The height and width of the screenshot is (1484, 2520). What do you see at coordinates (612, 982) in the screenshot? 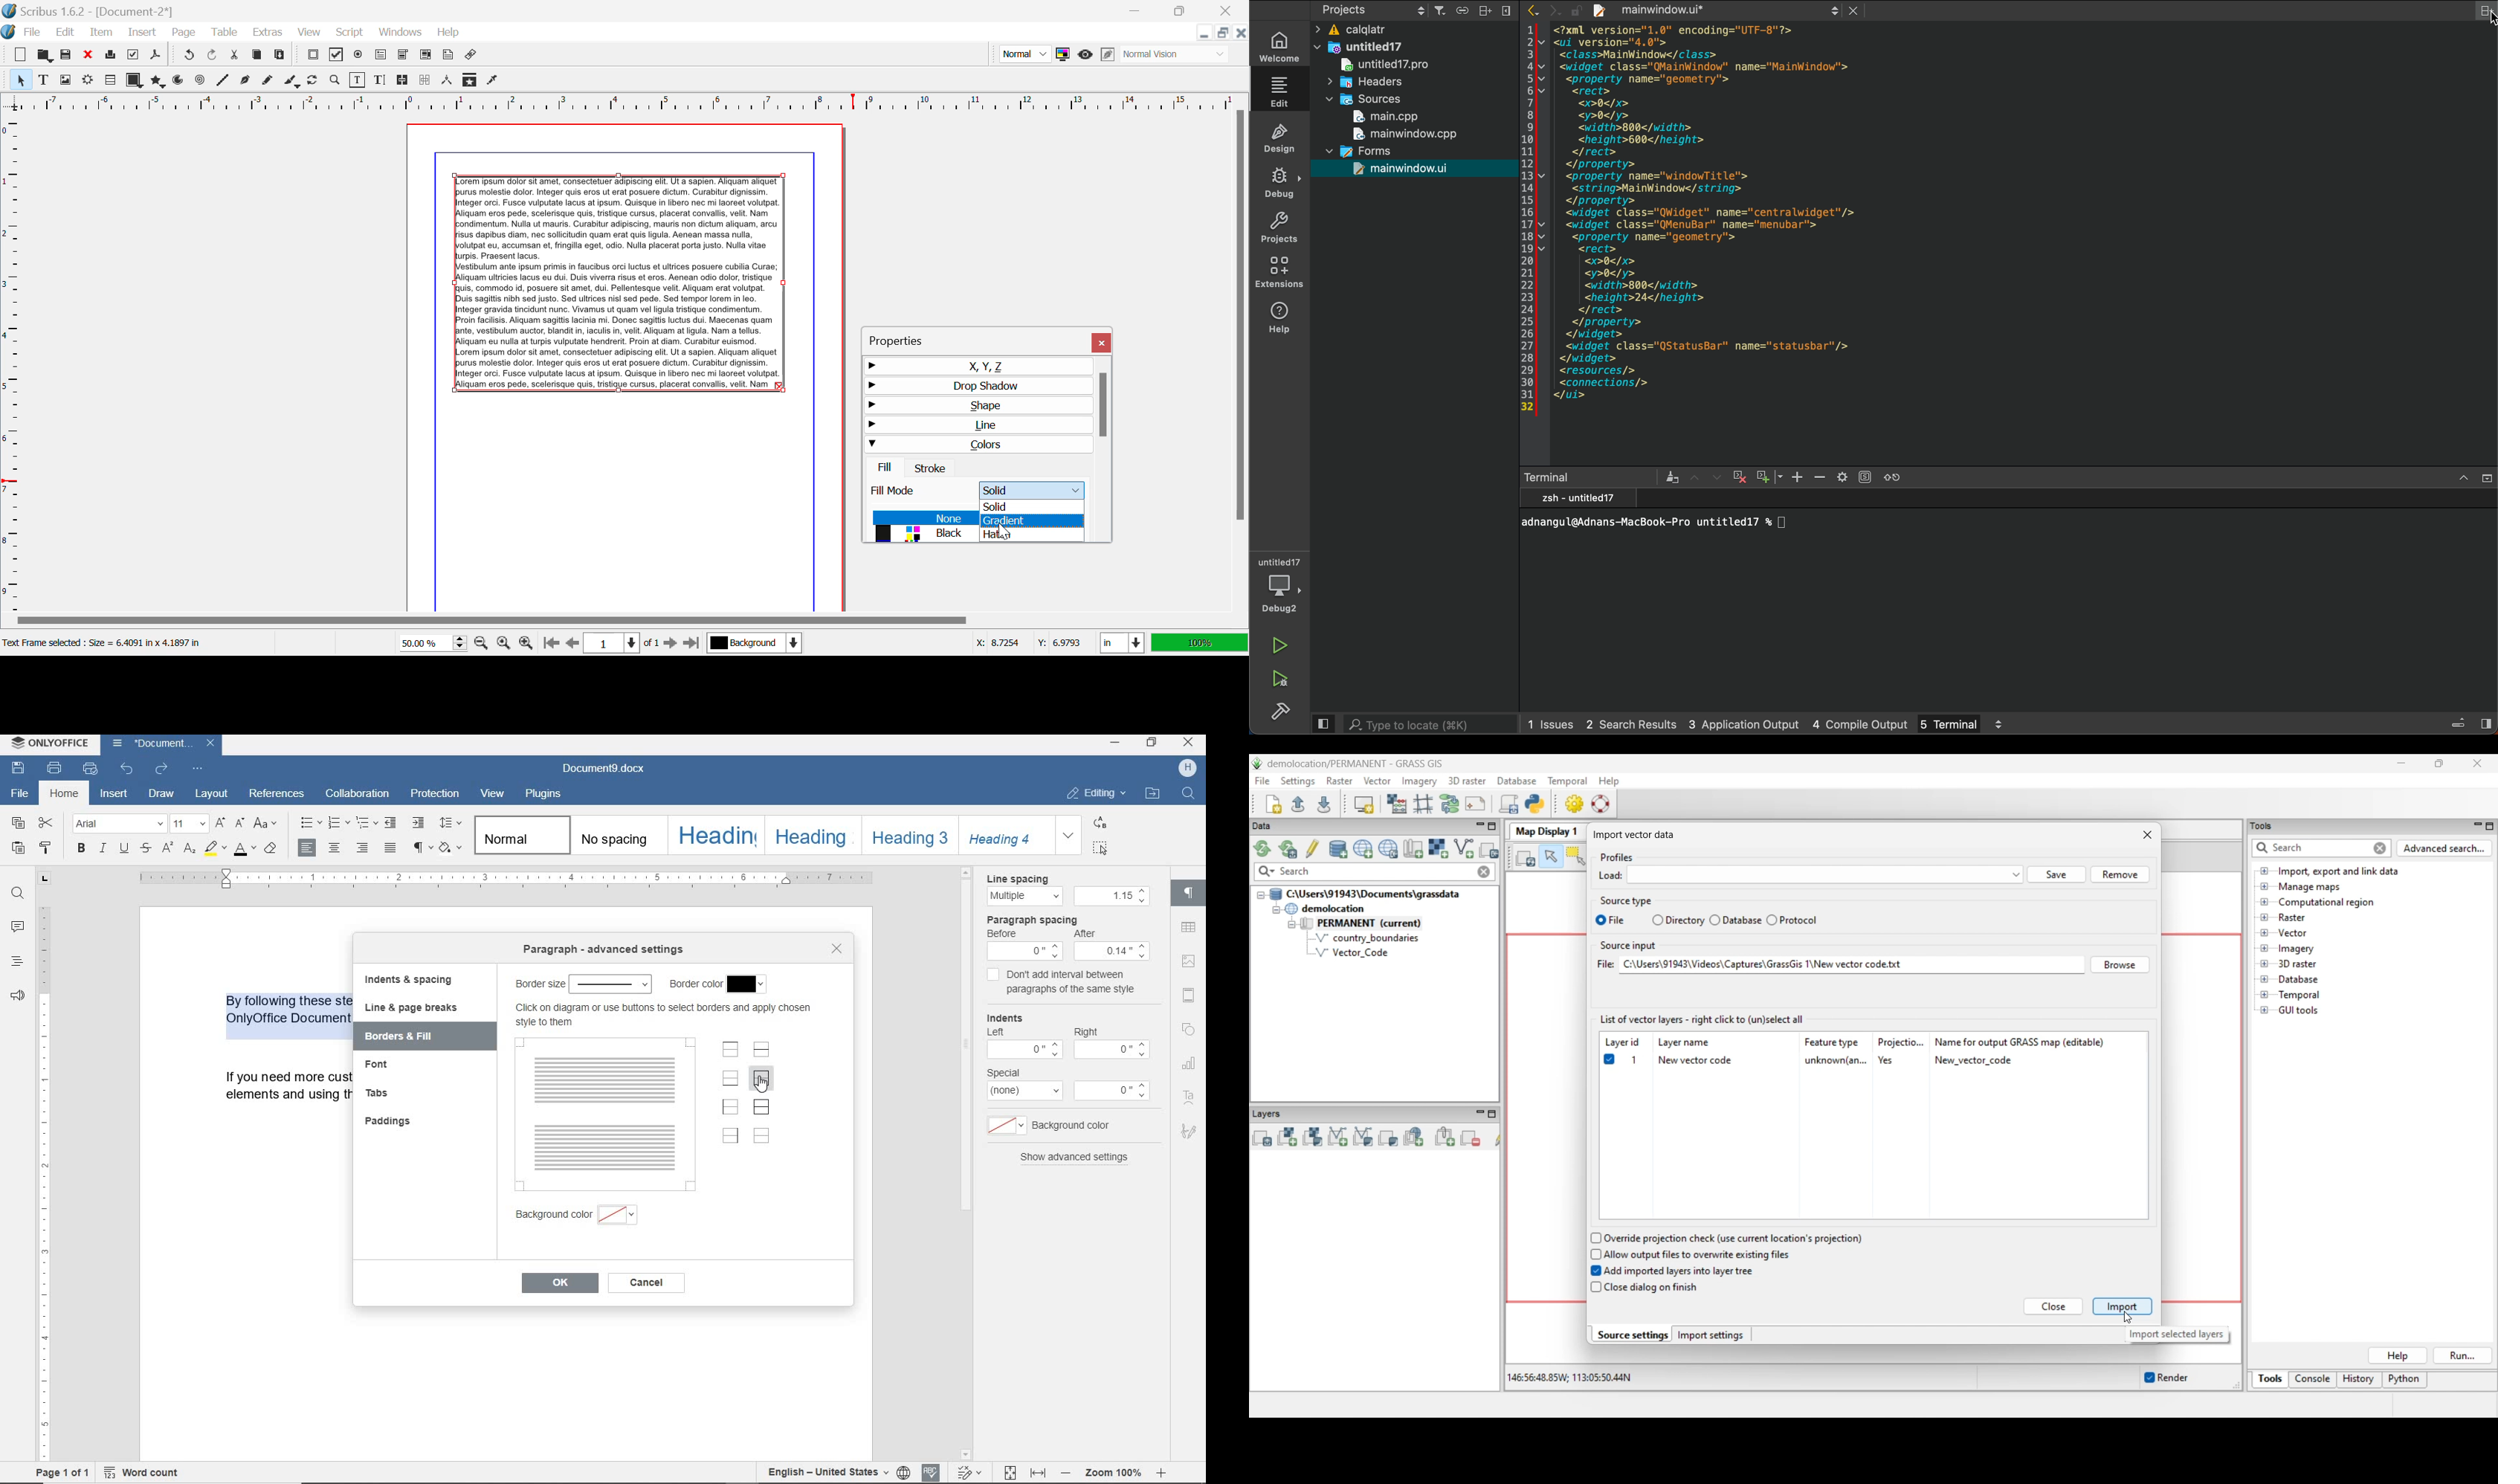
I see `select` at bounding box center [612, 982].